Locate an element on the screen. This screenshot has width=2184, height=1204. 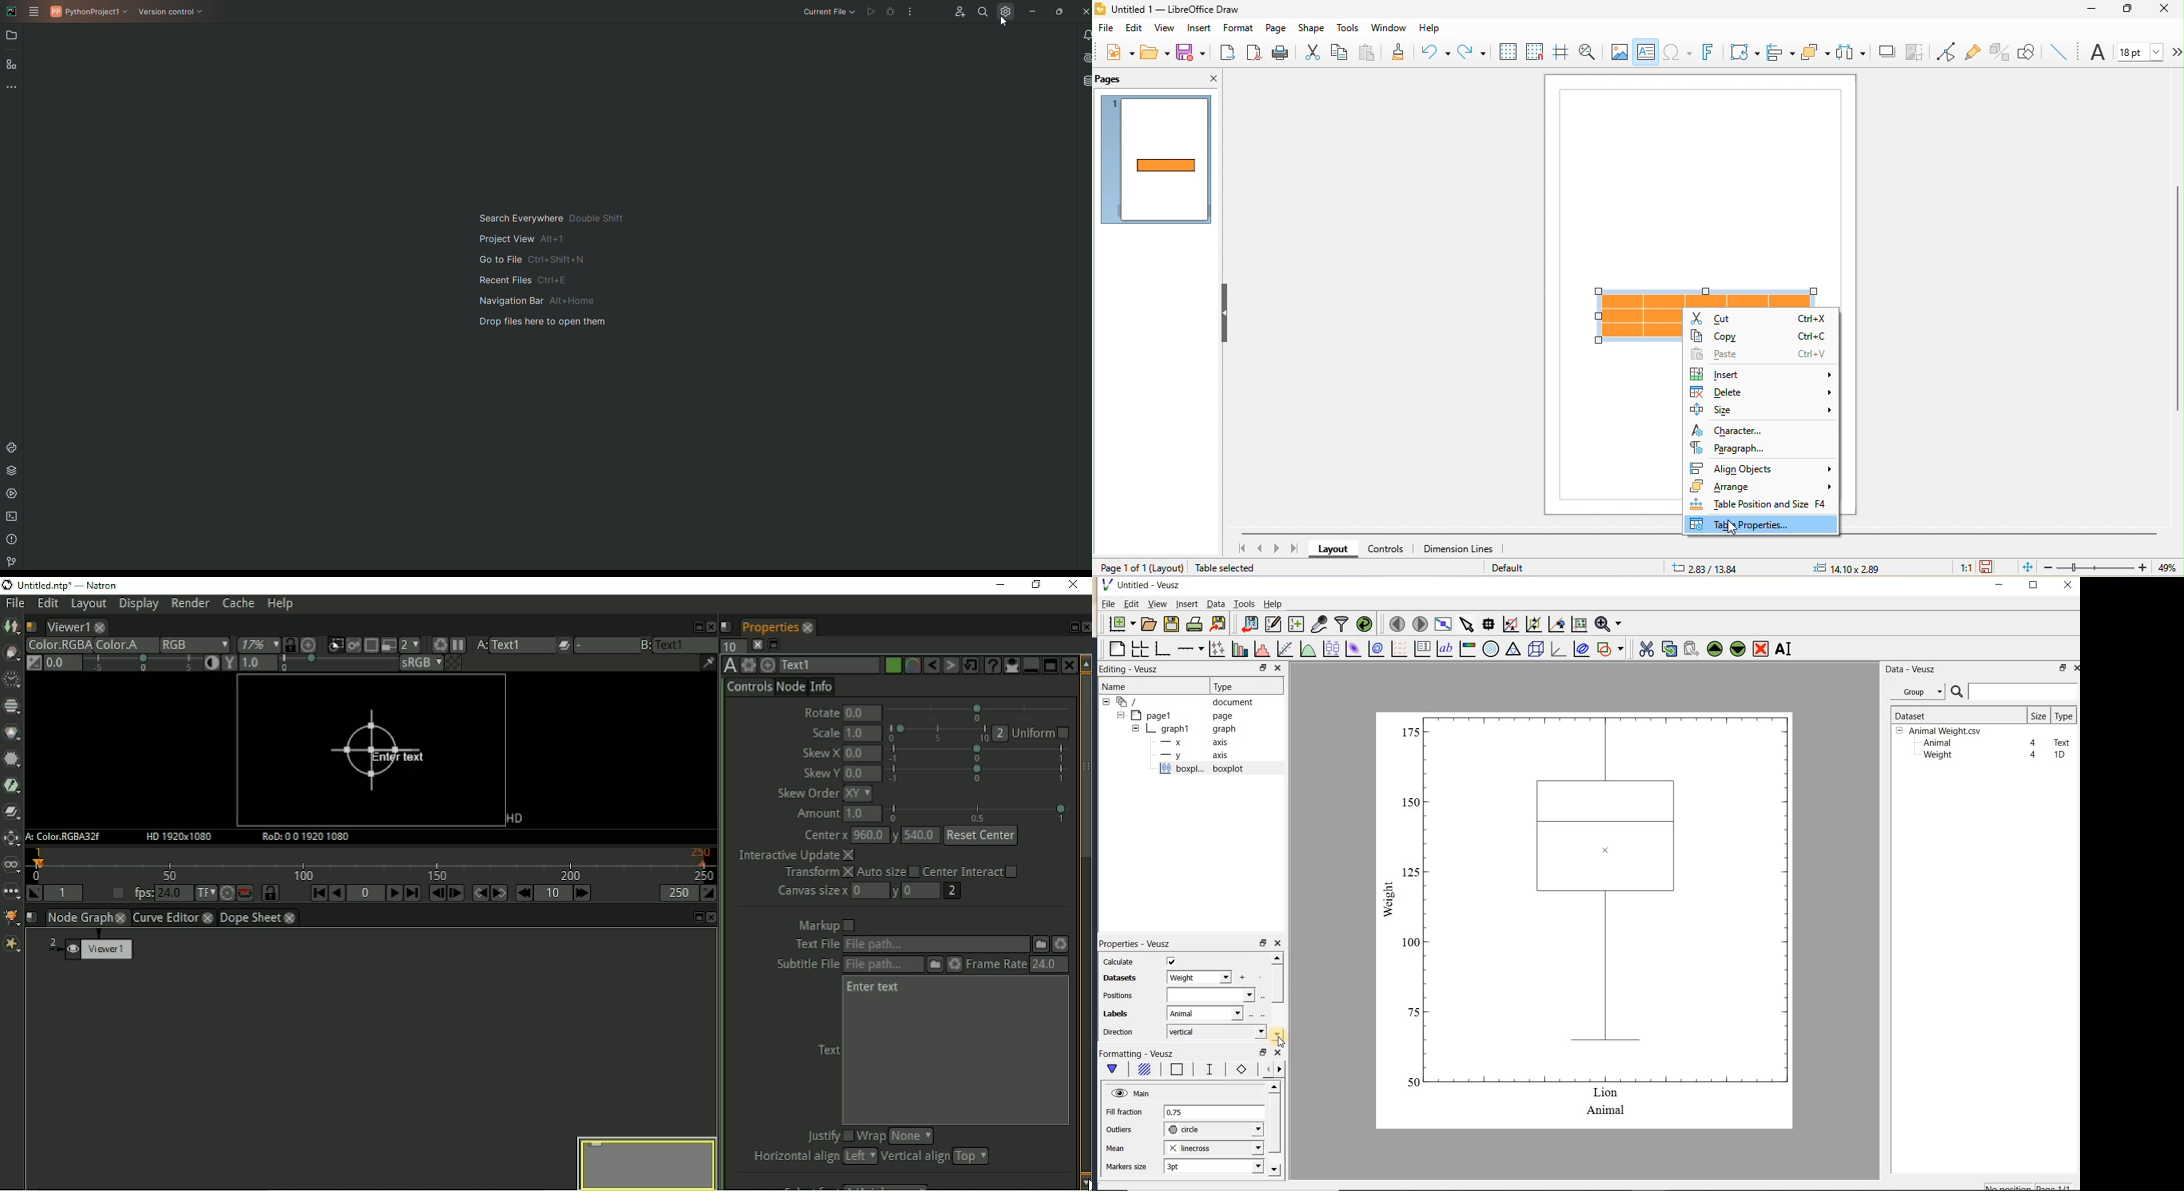
RESTORE is located at coordinates (1261, 666).